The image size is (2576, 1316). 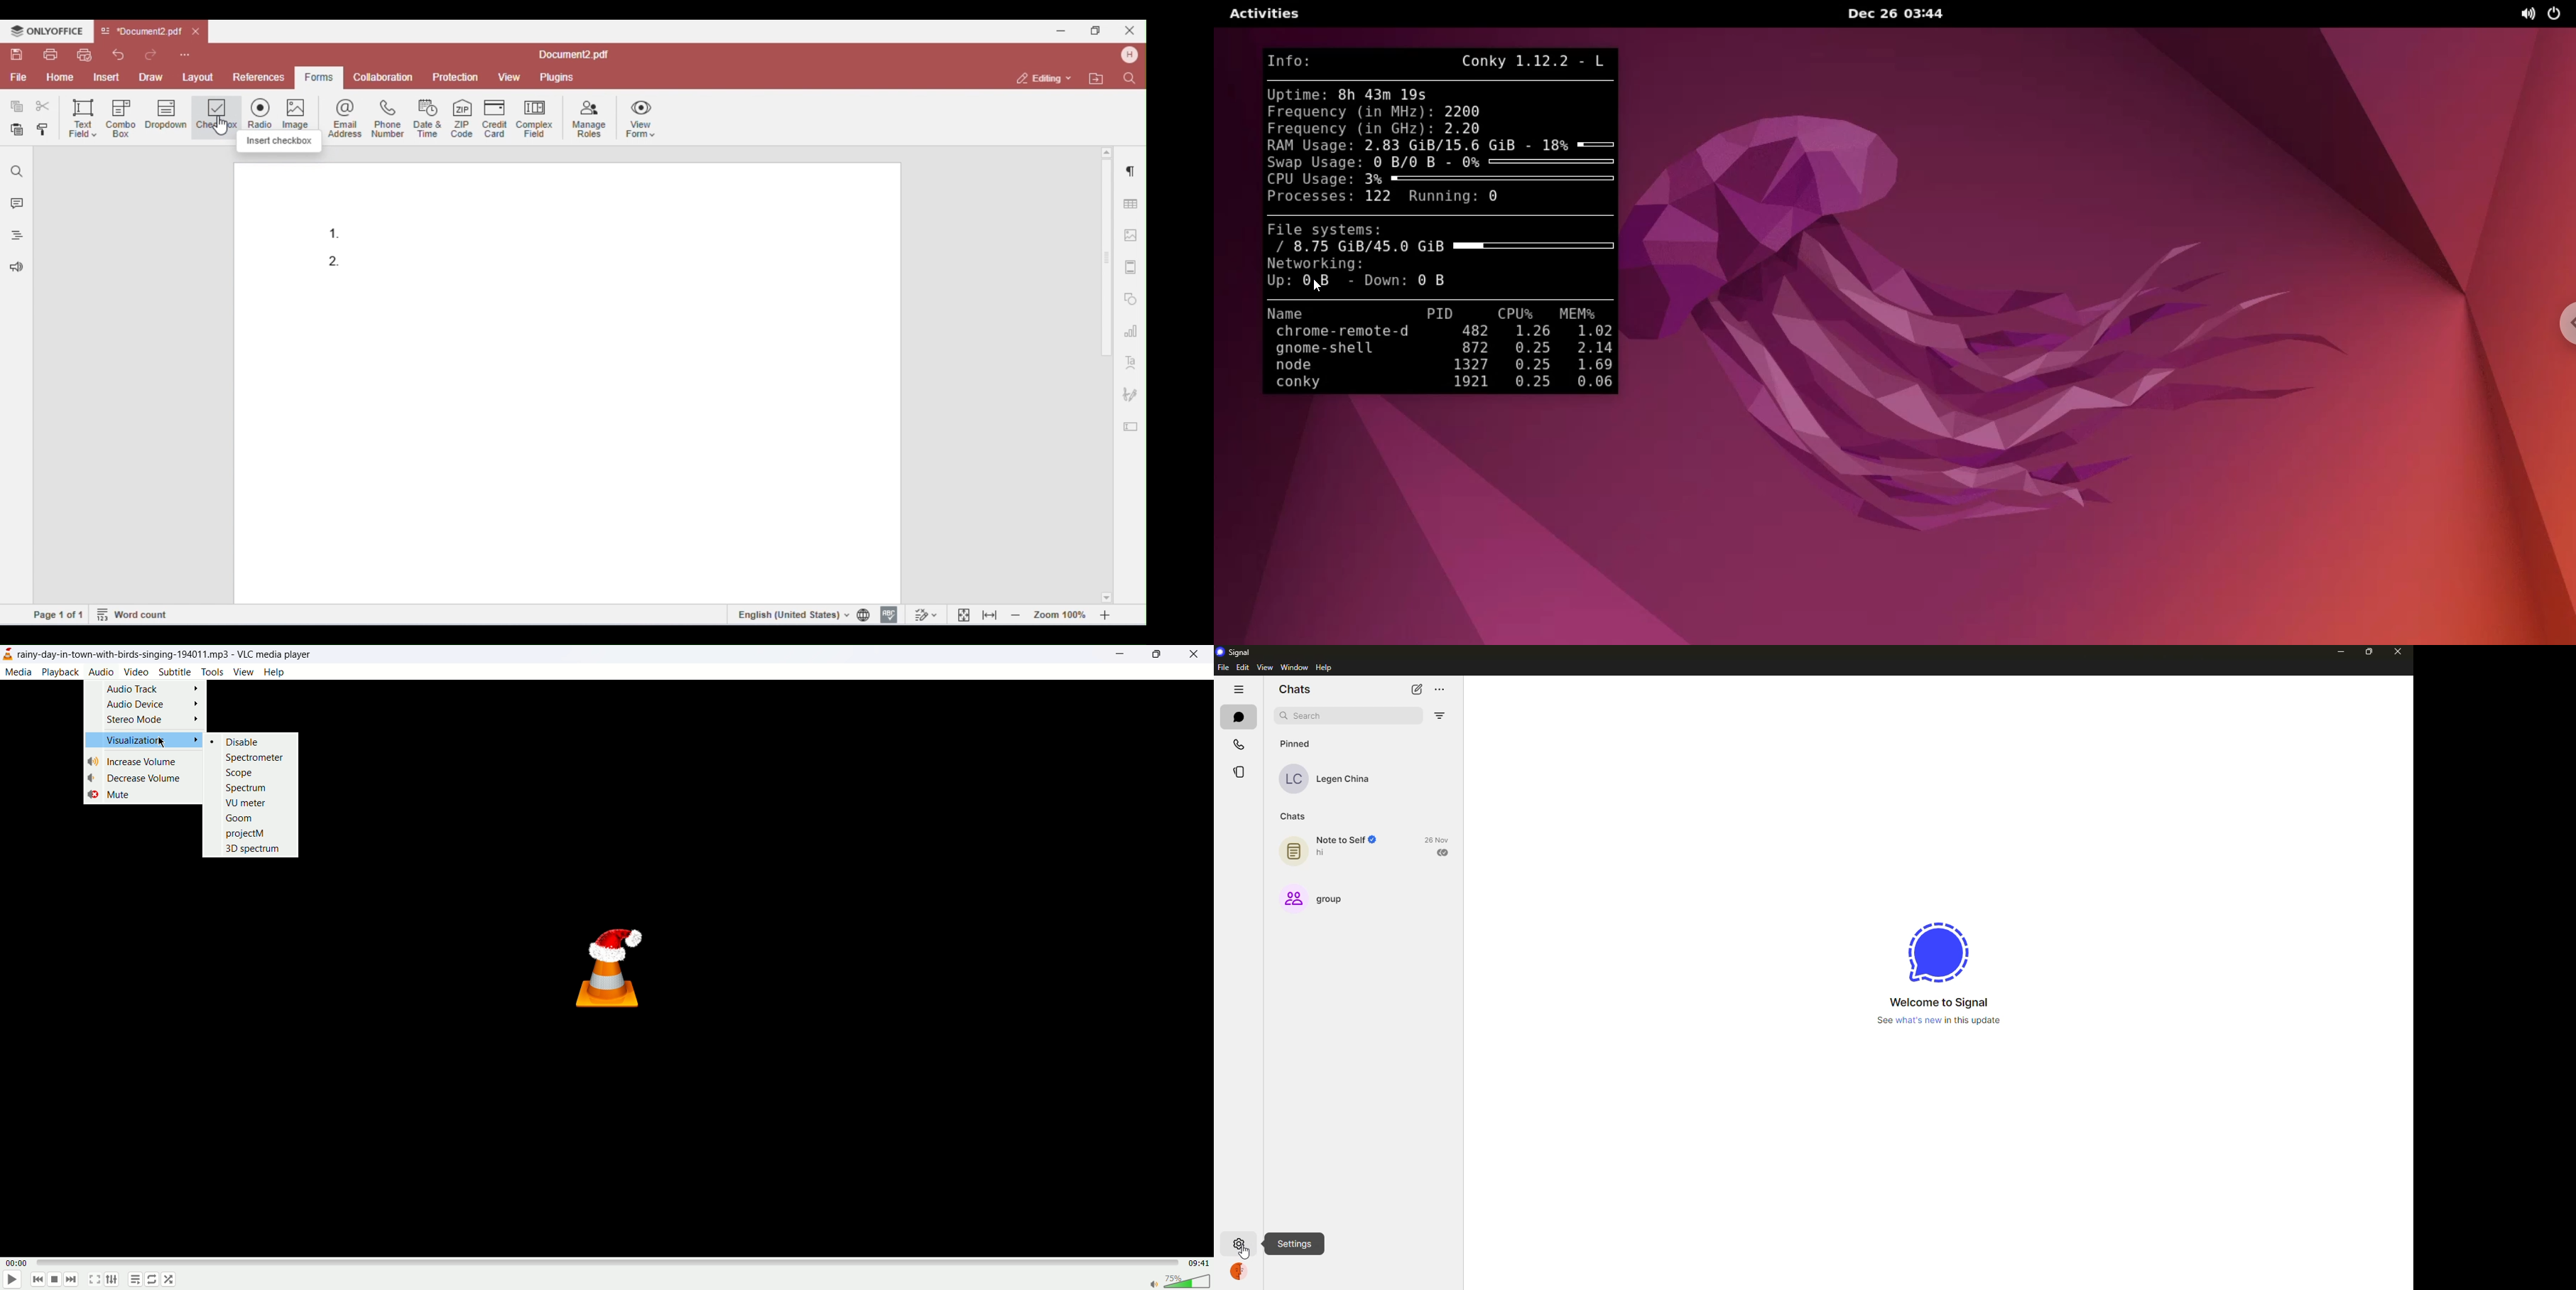 I want to click on sent, so click(x=1443, y=852).